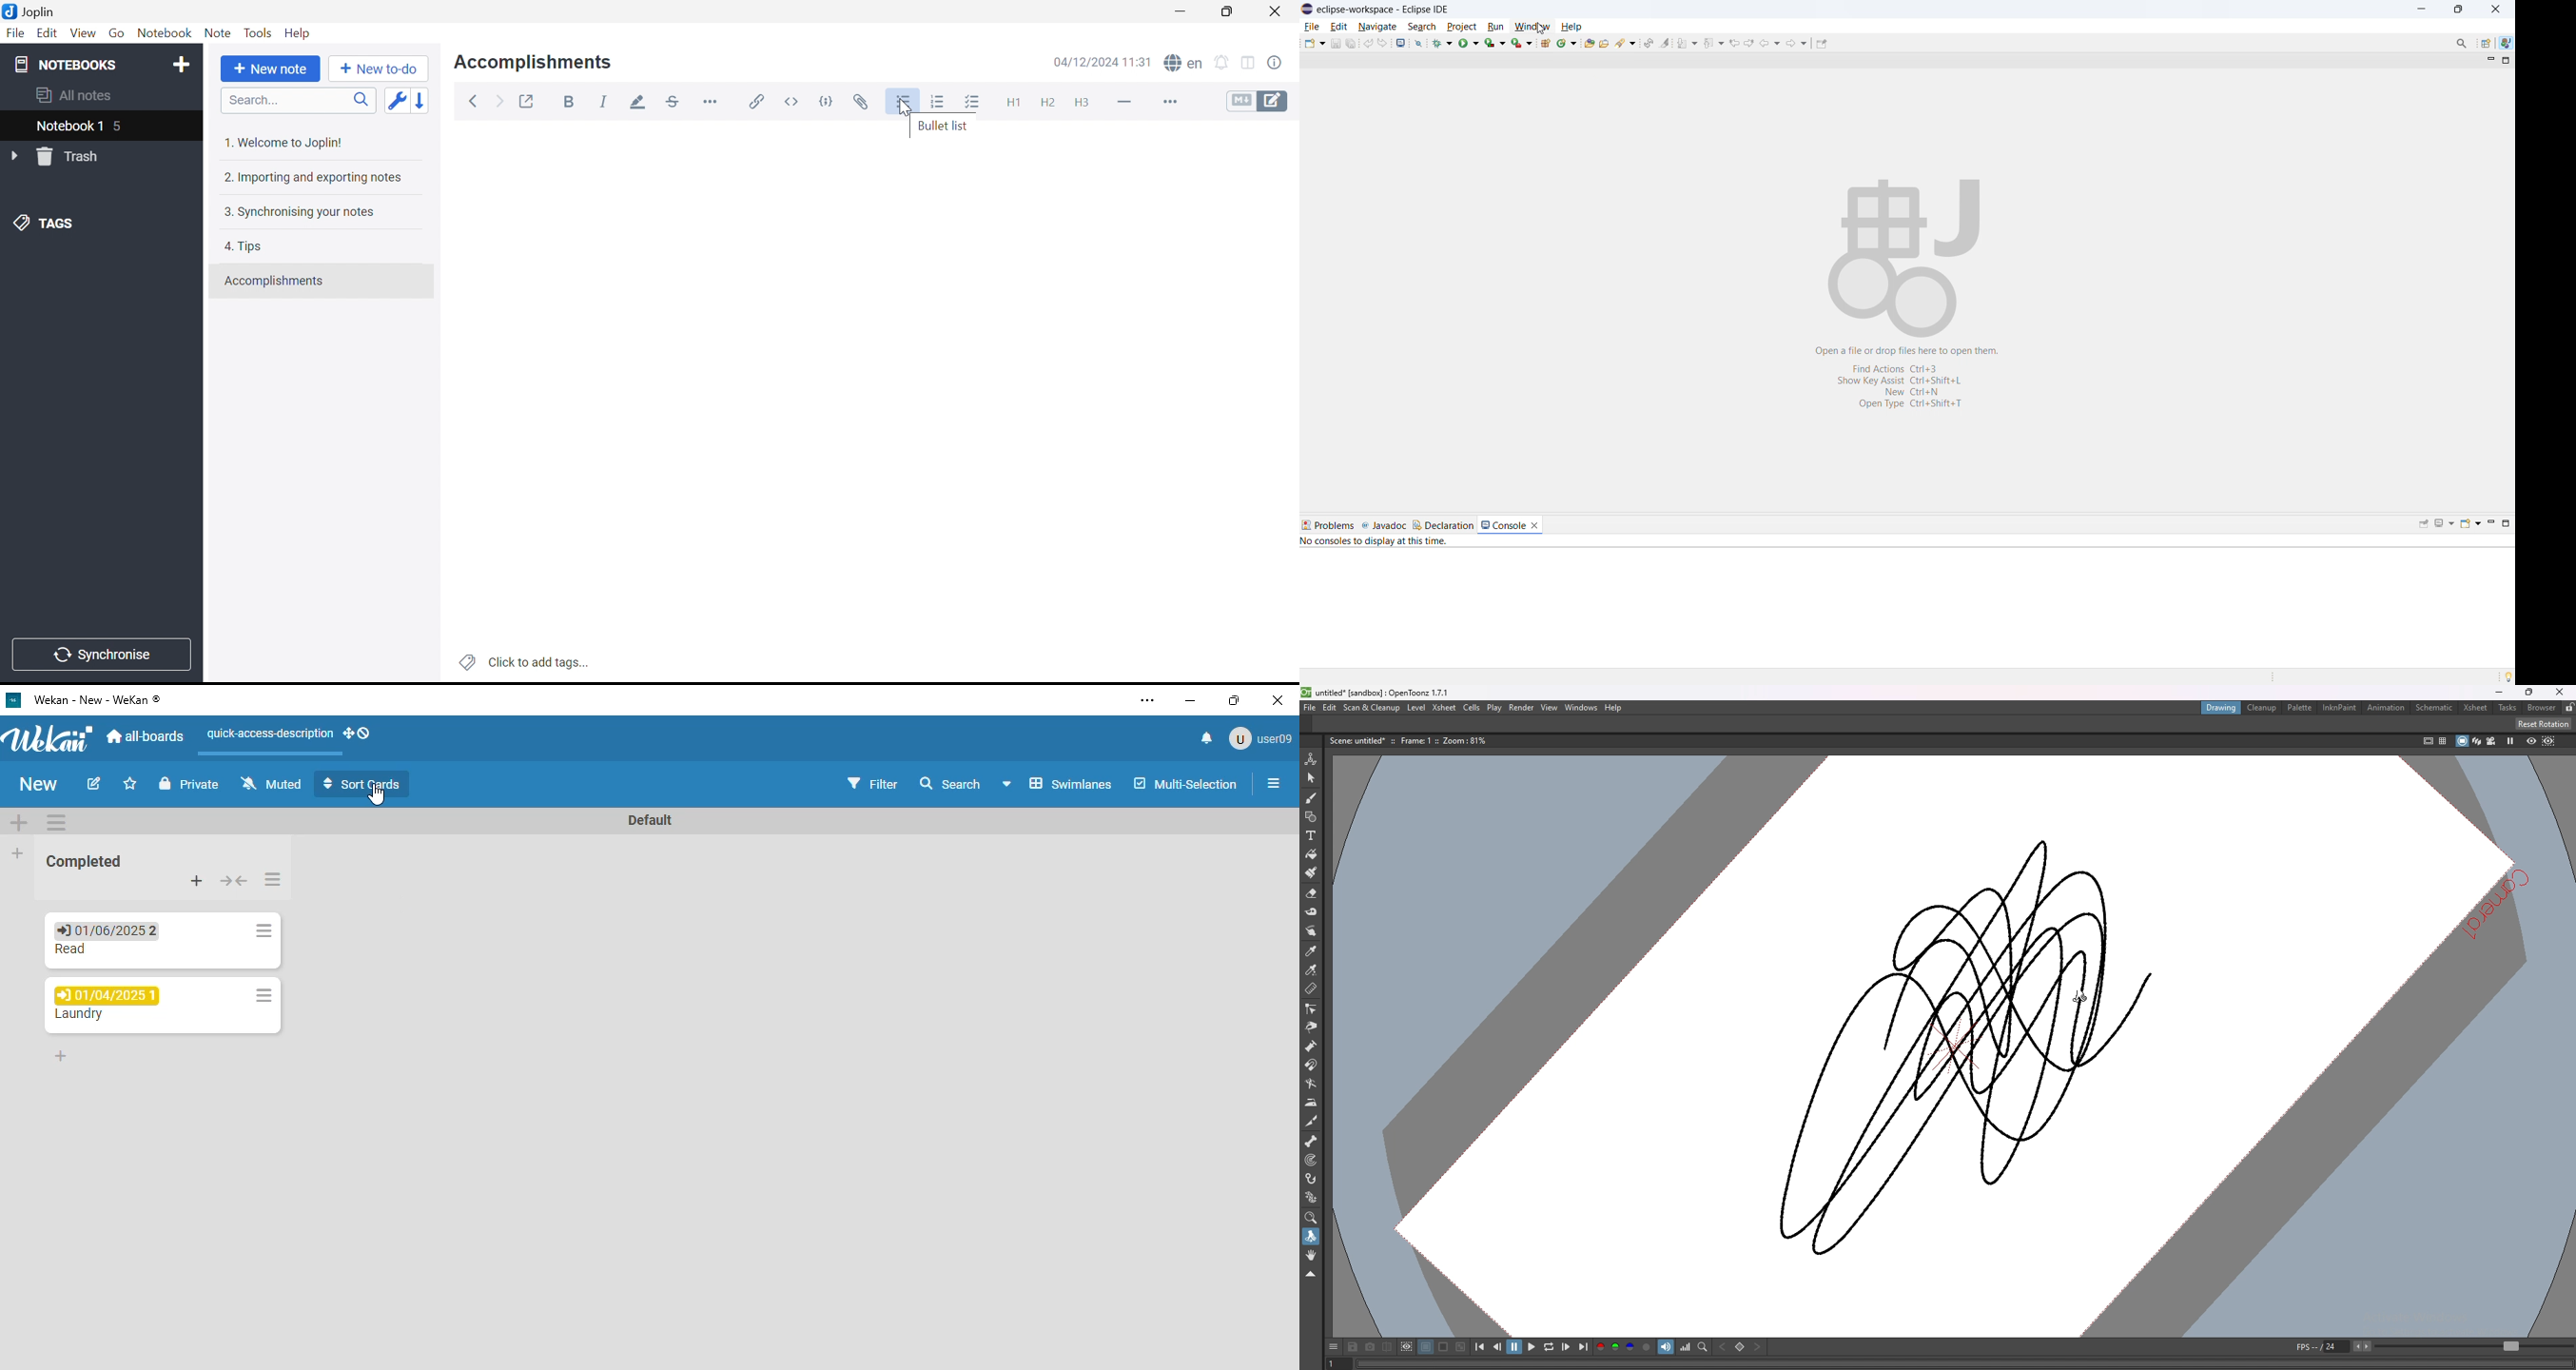 This screenshot has width=2576, height=1372. I want to click on inline code, so click(793, 102).